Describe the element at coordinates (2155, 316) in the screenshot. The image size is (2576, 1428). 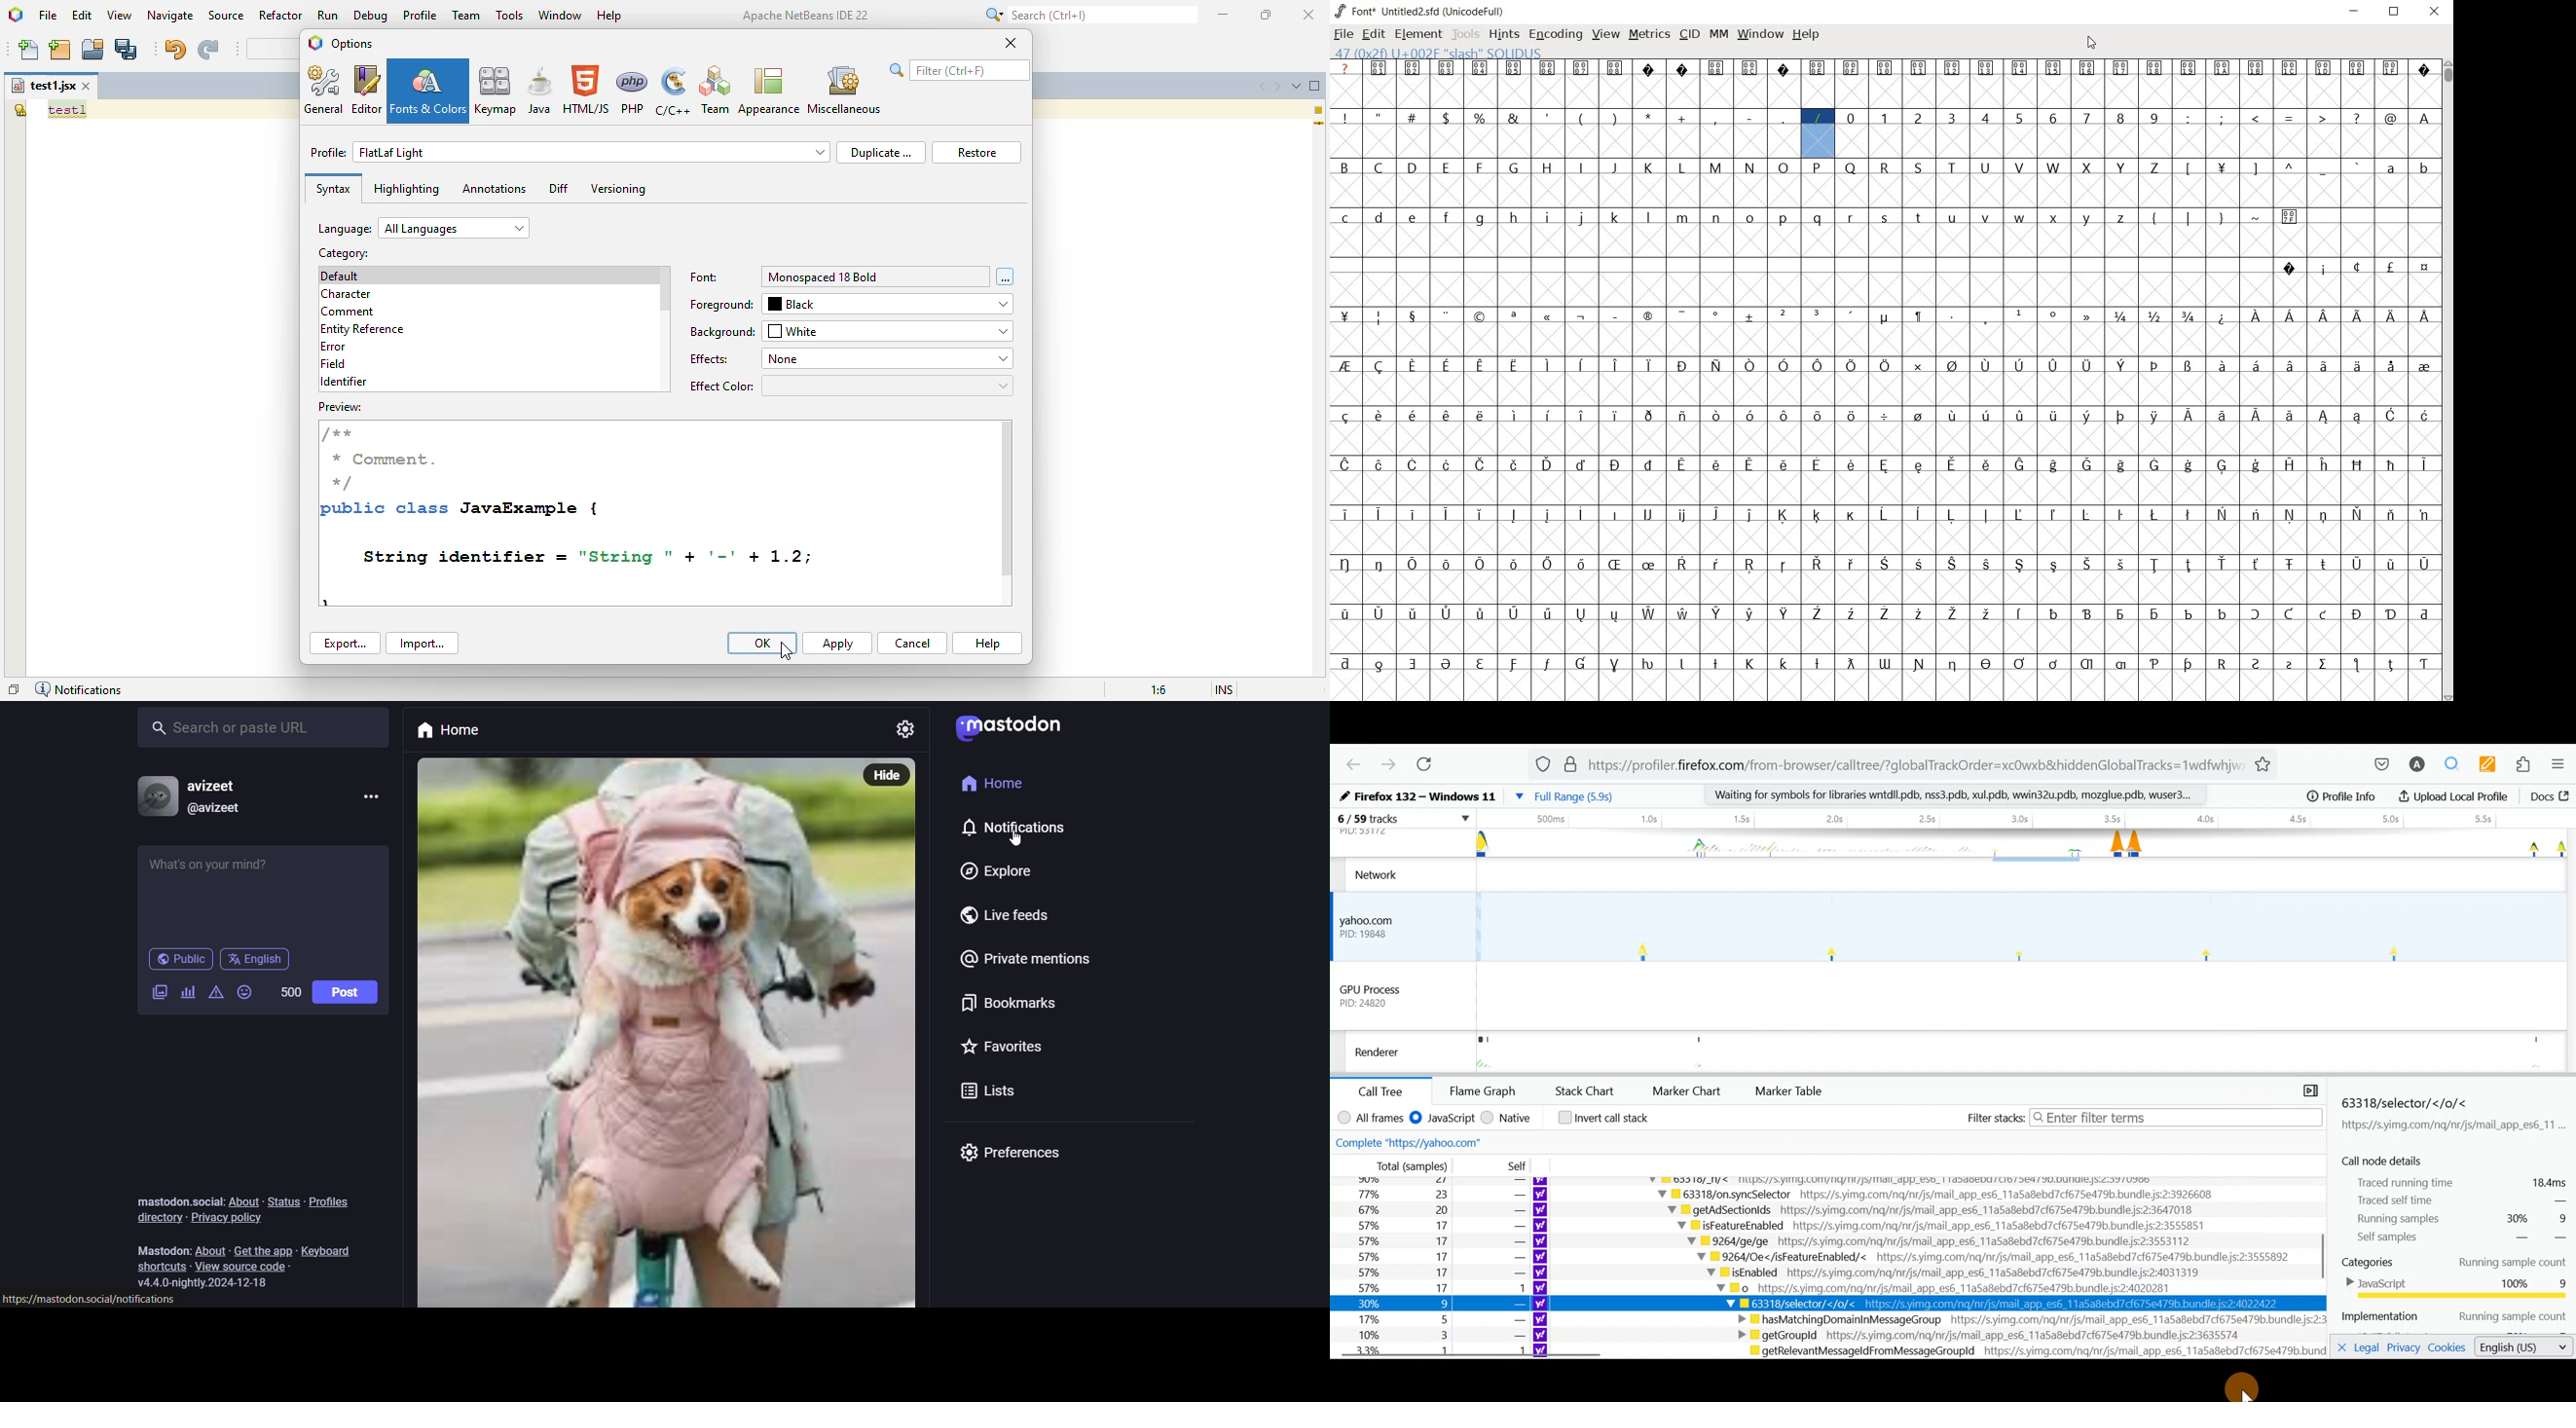
I see `glyph` at that location.